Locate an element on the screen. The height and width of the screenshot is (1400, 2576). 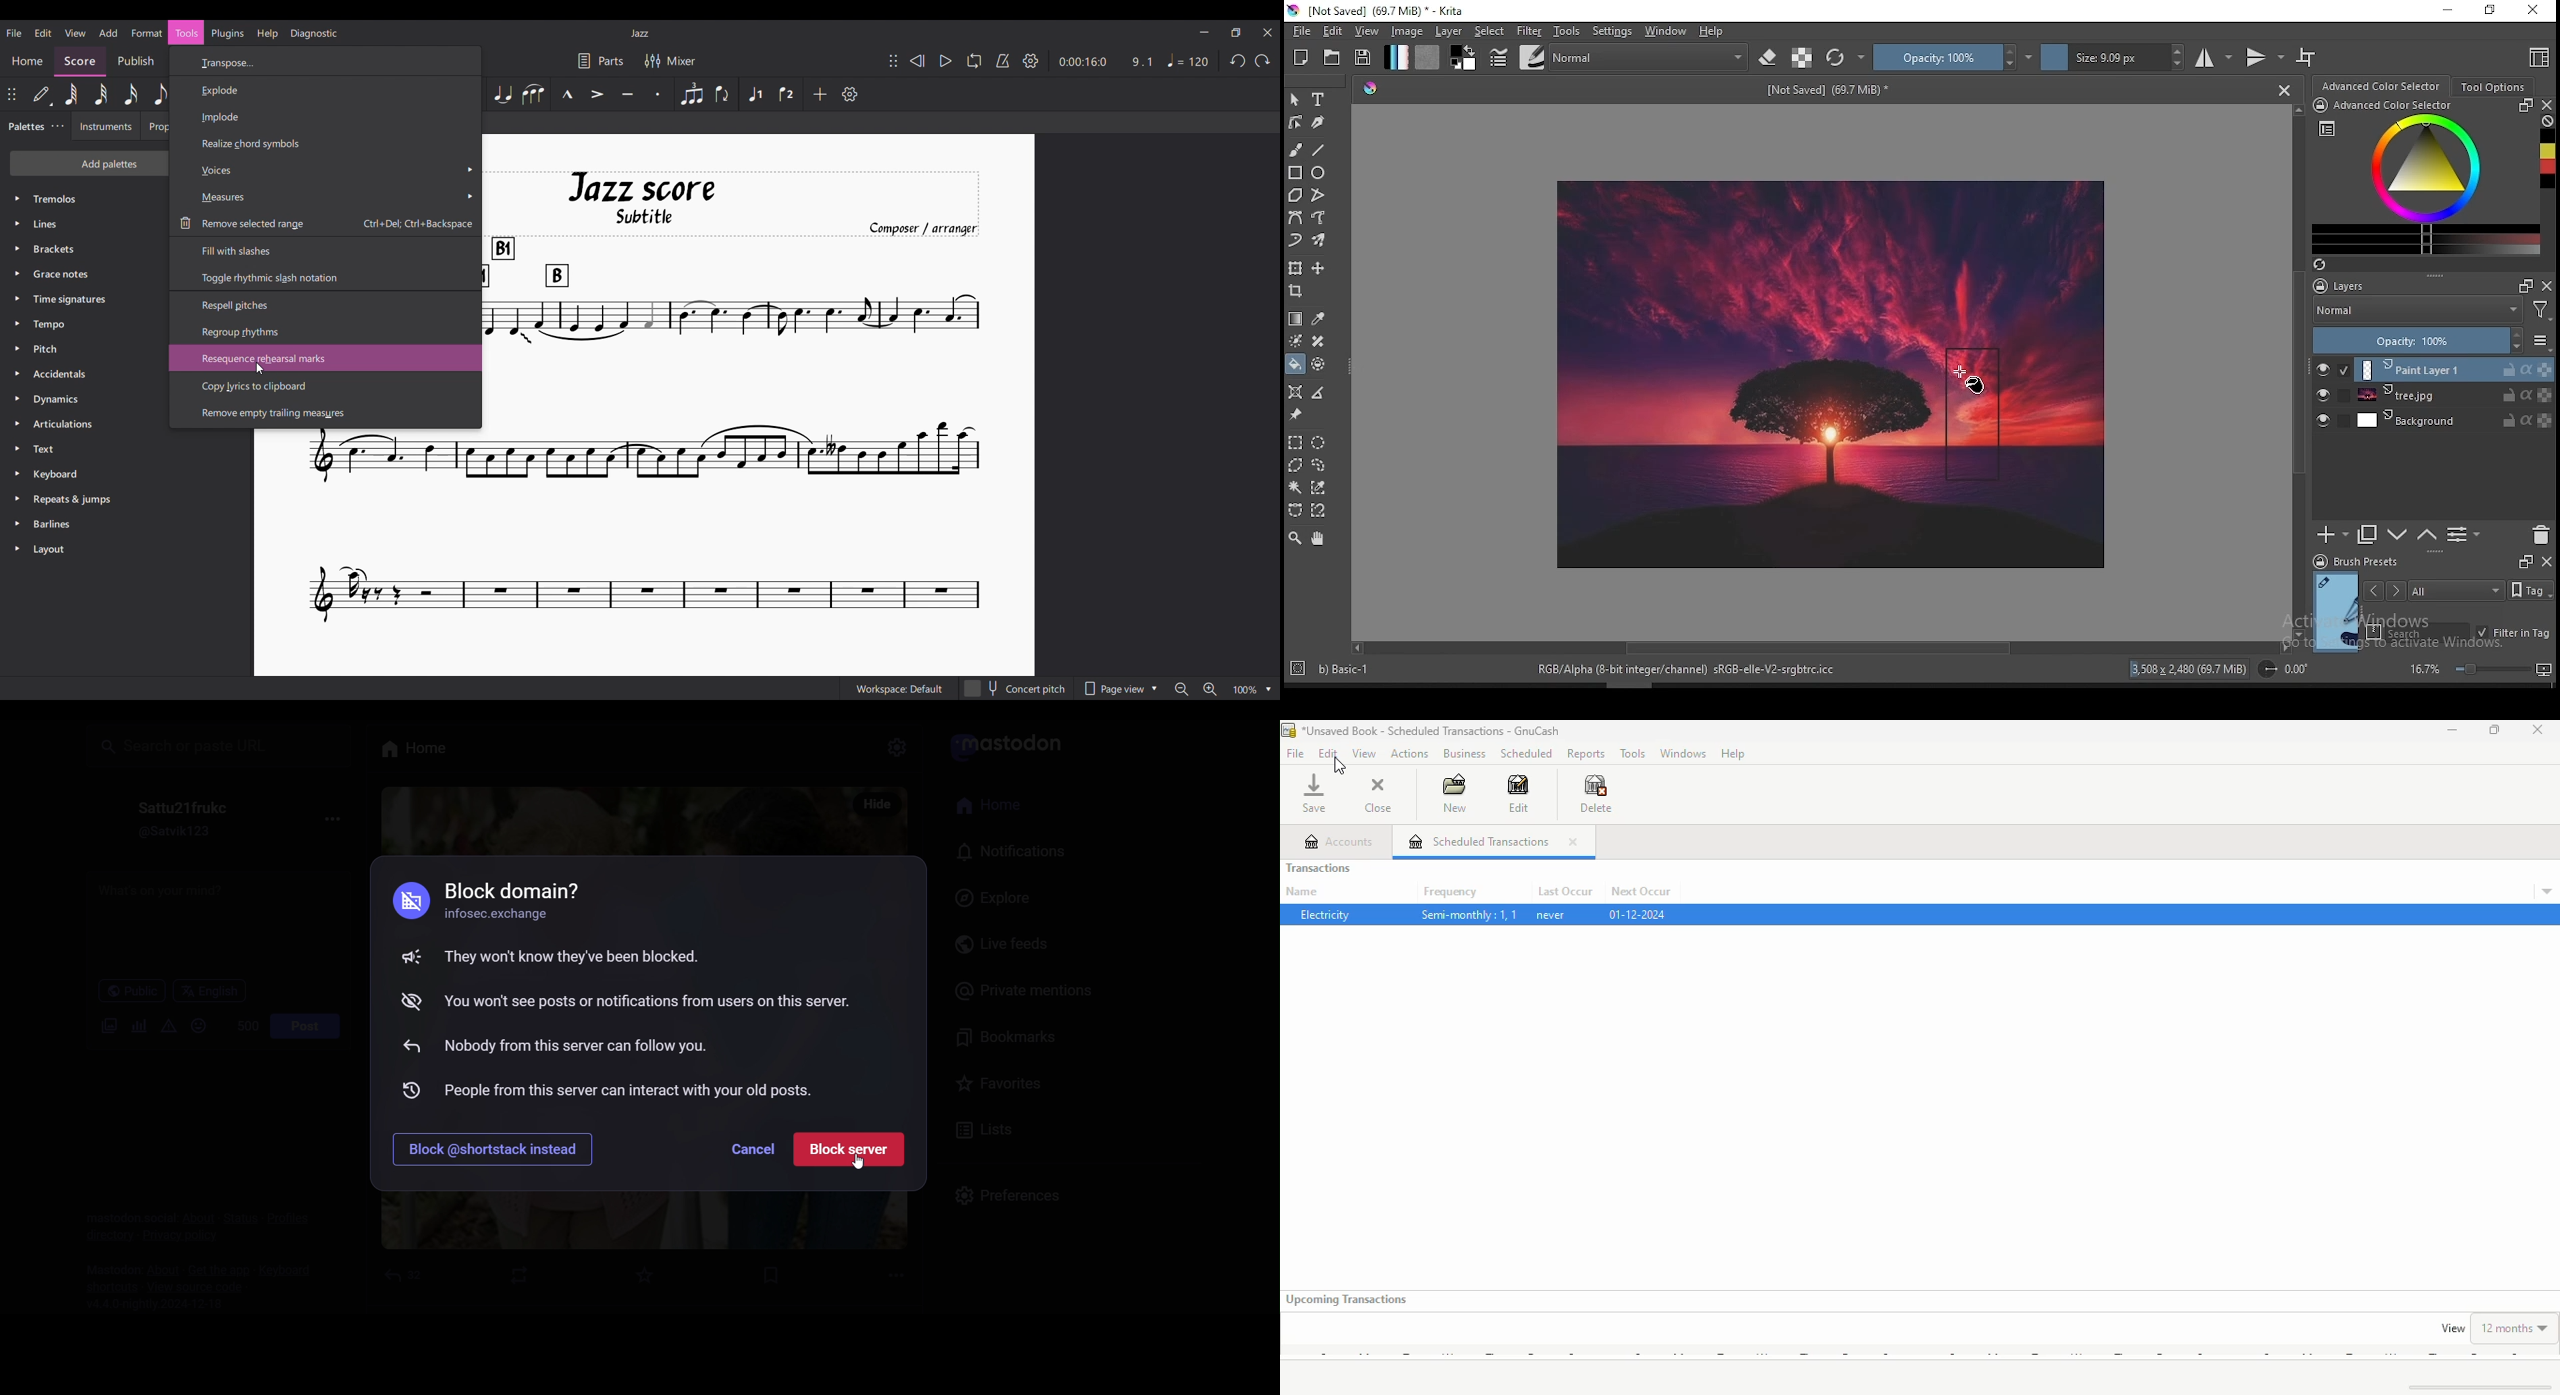
text tool is located at coordinates (1319, 99).